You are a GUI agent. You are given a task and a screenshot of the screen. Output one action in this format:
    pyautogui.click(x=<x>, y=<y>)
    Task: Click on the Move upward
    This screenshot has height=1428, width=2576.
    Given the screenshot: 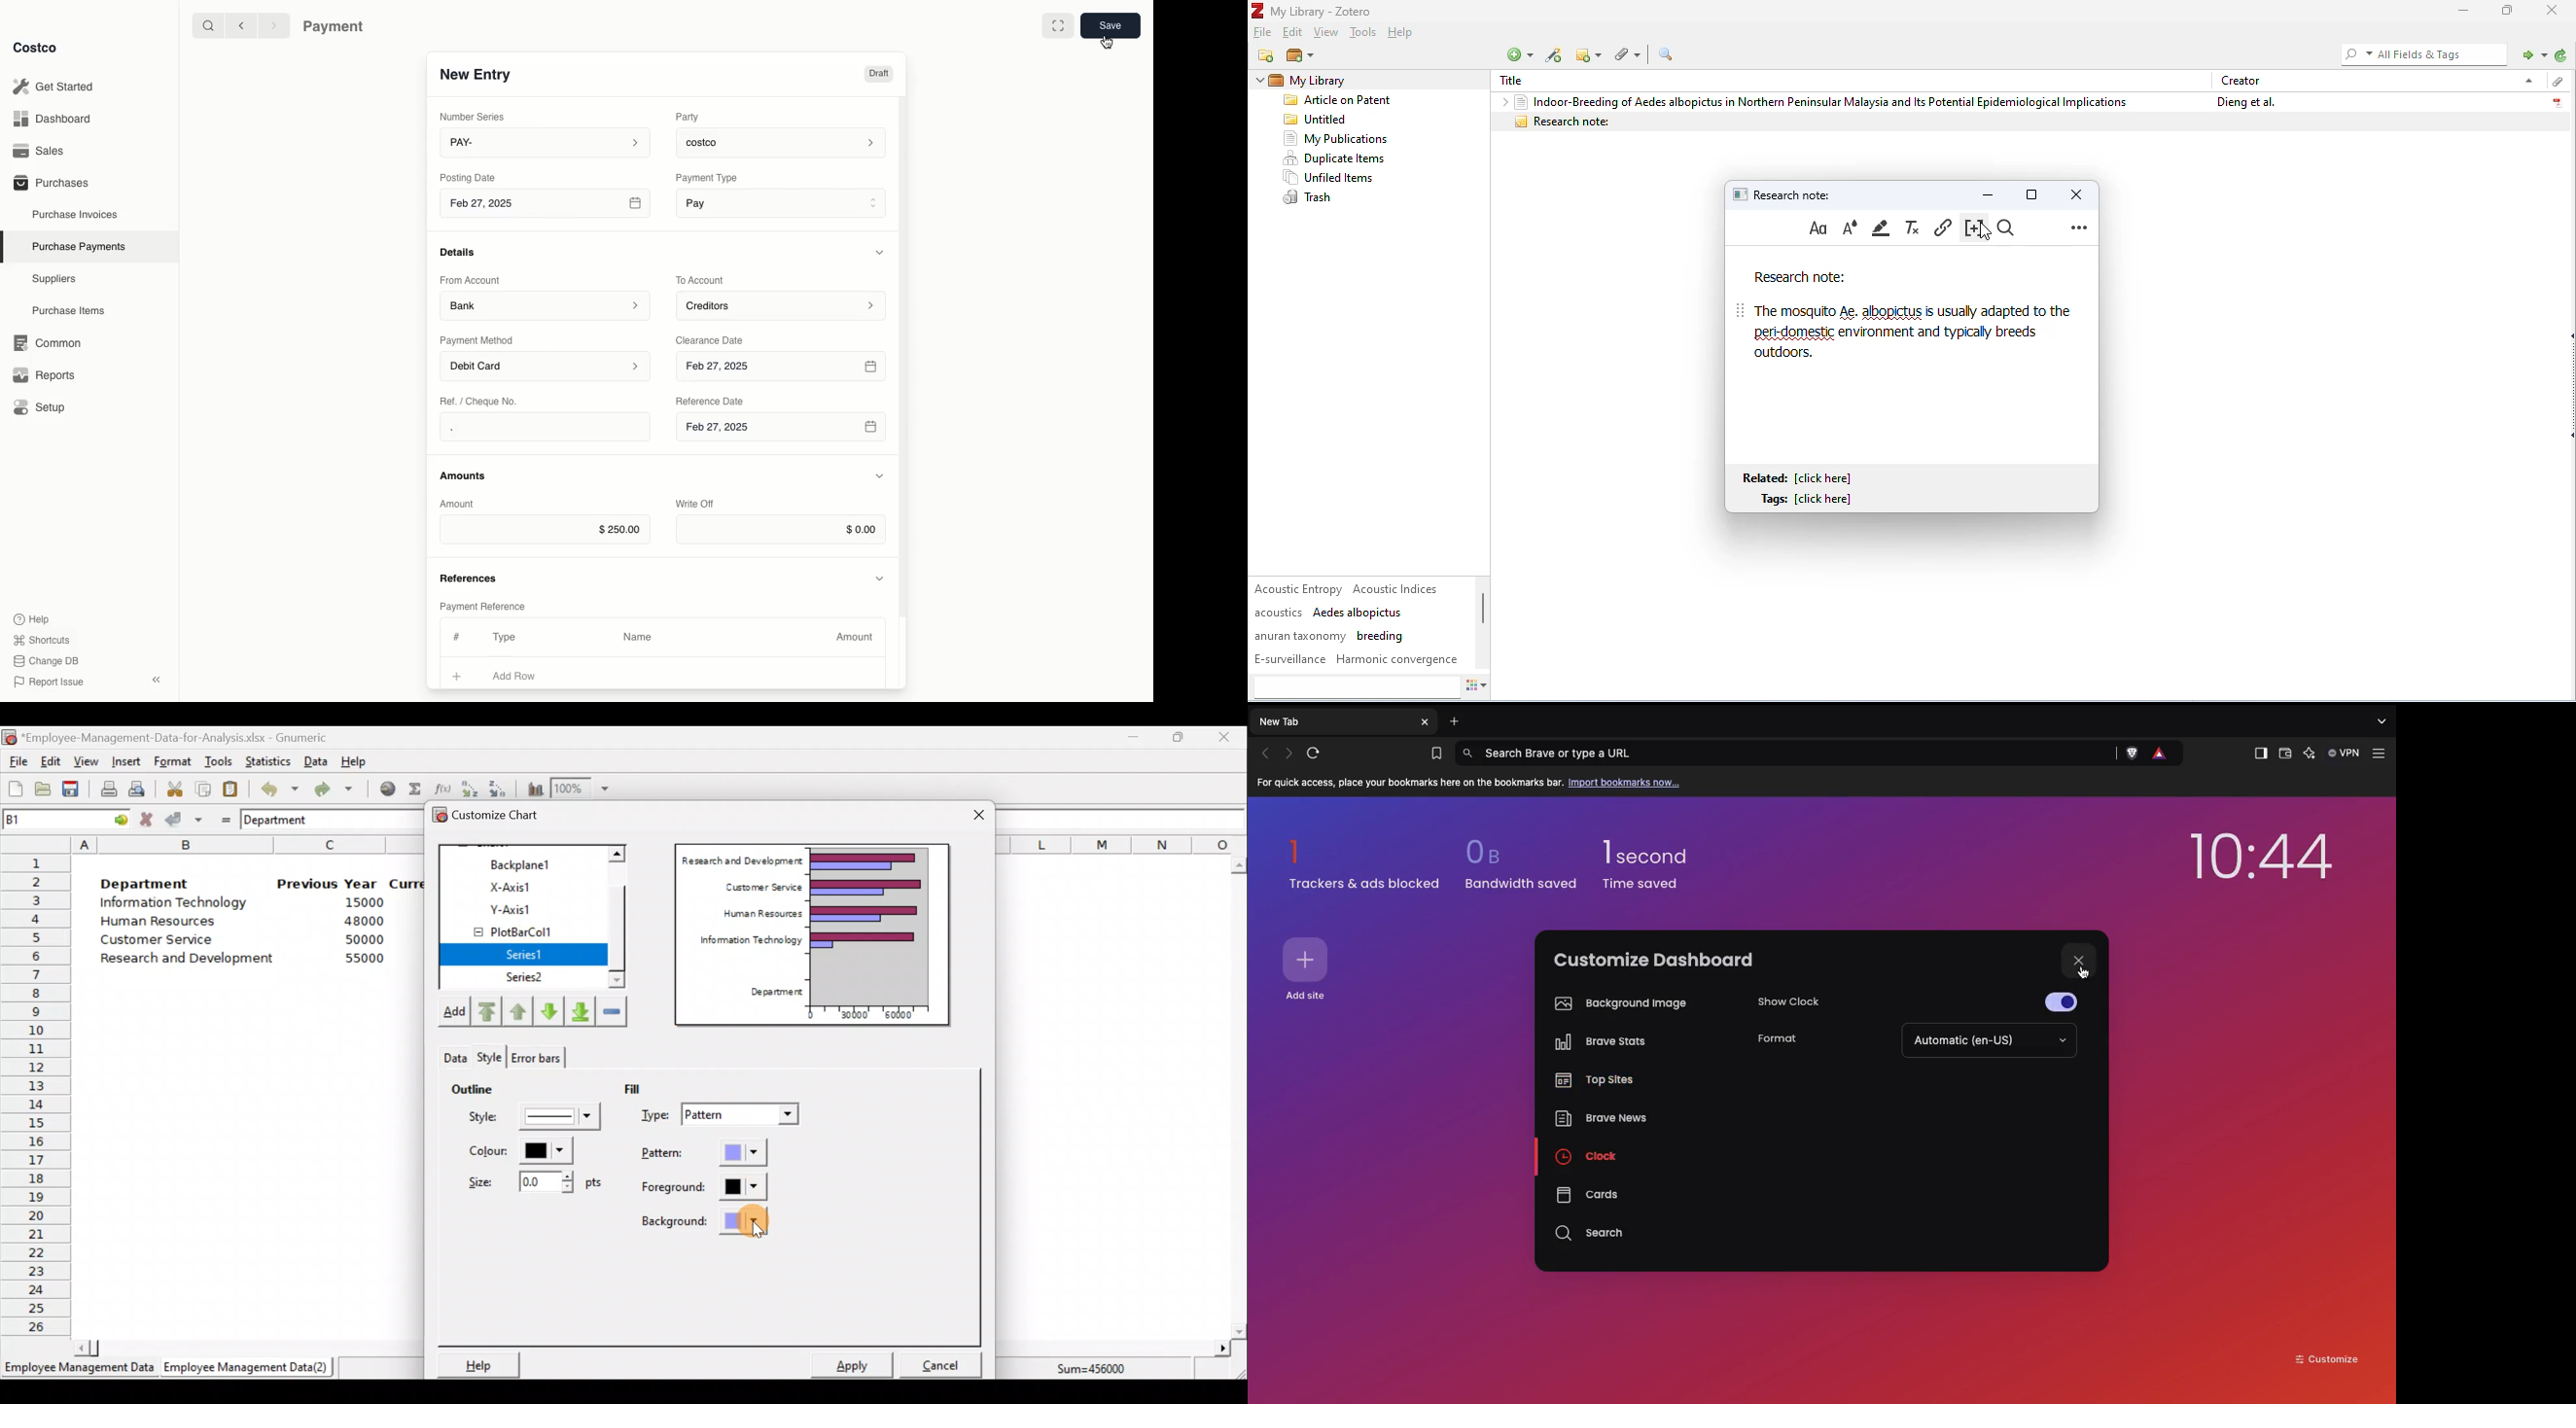 What is the action you would take?
    pyautogui.click(x=485, y=1012)
    